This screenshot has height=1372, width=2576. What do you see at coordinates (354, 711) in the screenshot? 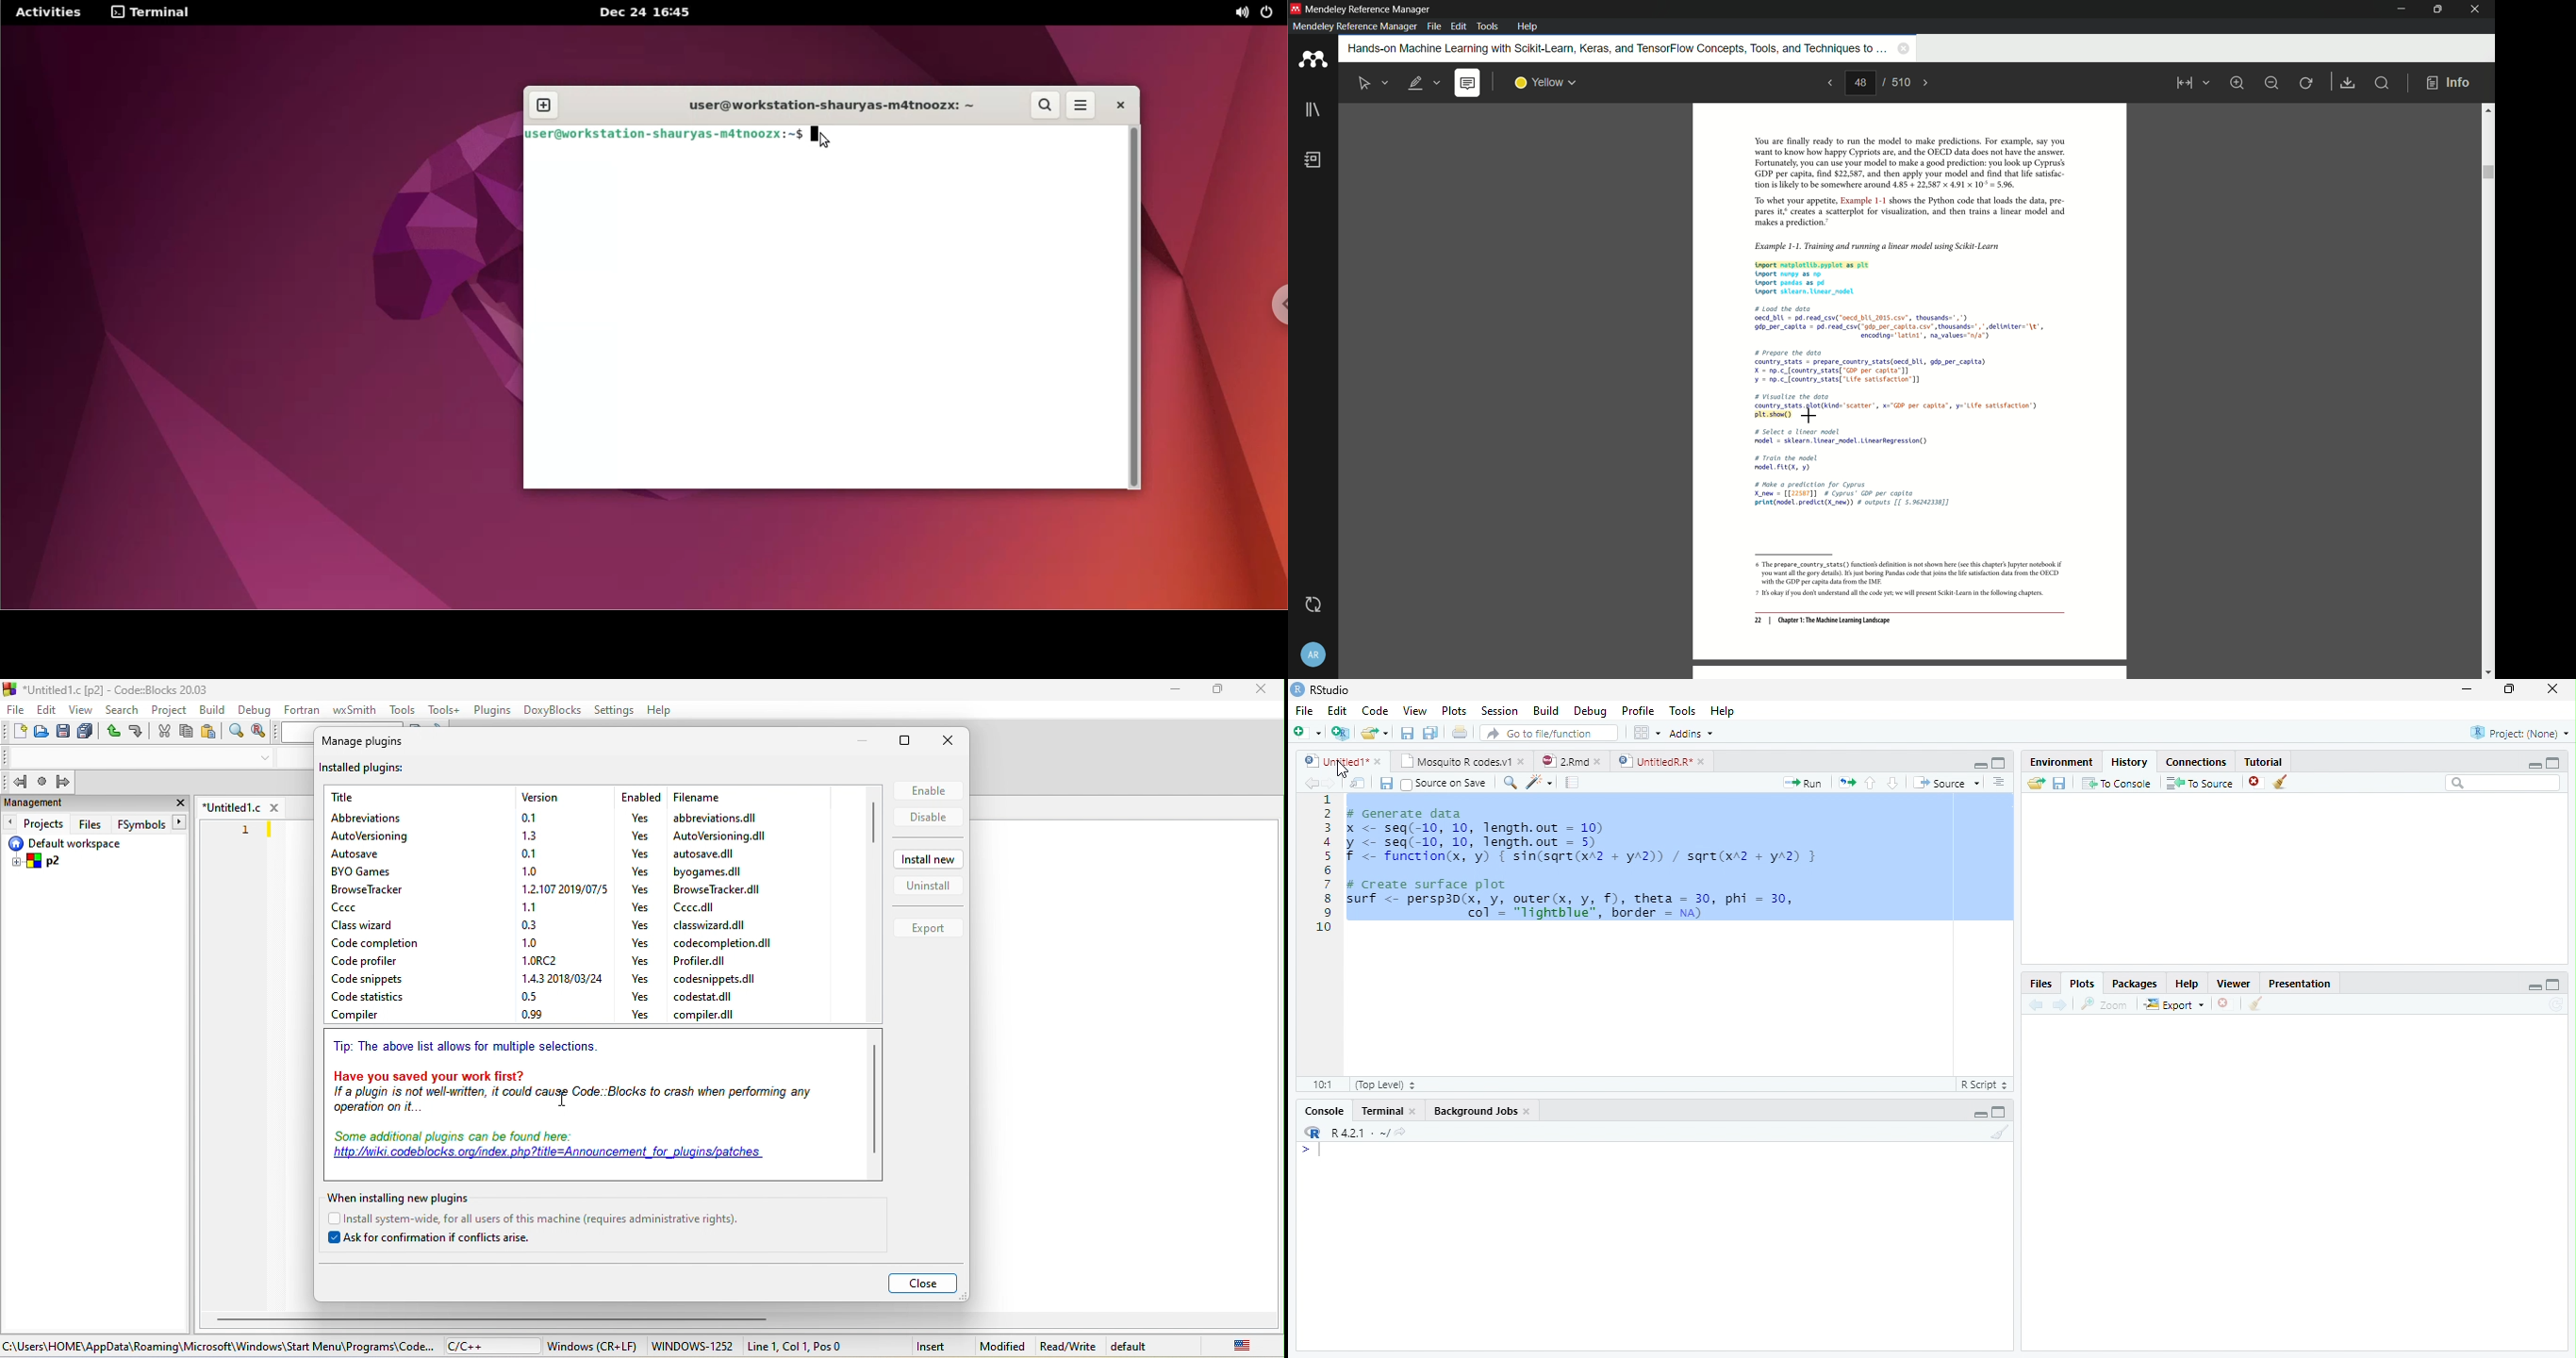
I see `wxsmith` at bounding box center [354, 711].